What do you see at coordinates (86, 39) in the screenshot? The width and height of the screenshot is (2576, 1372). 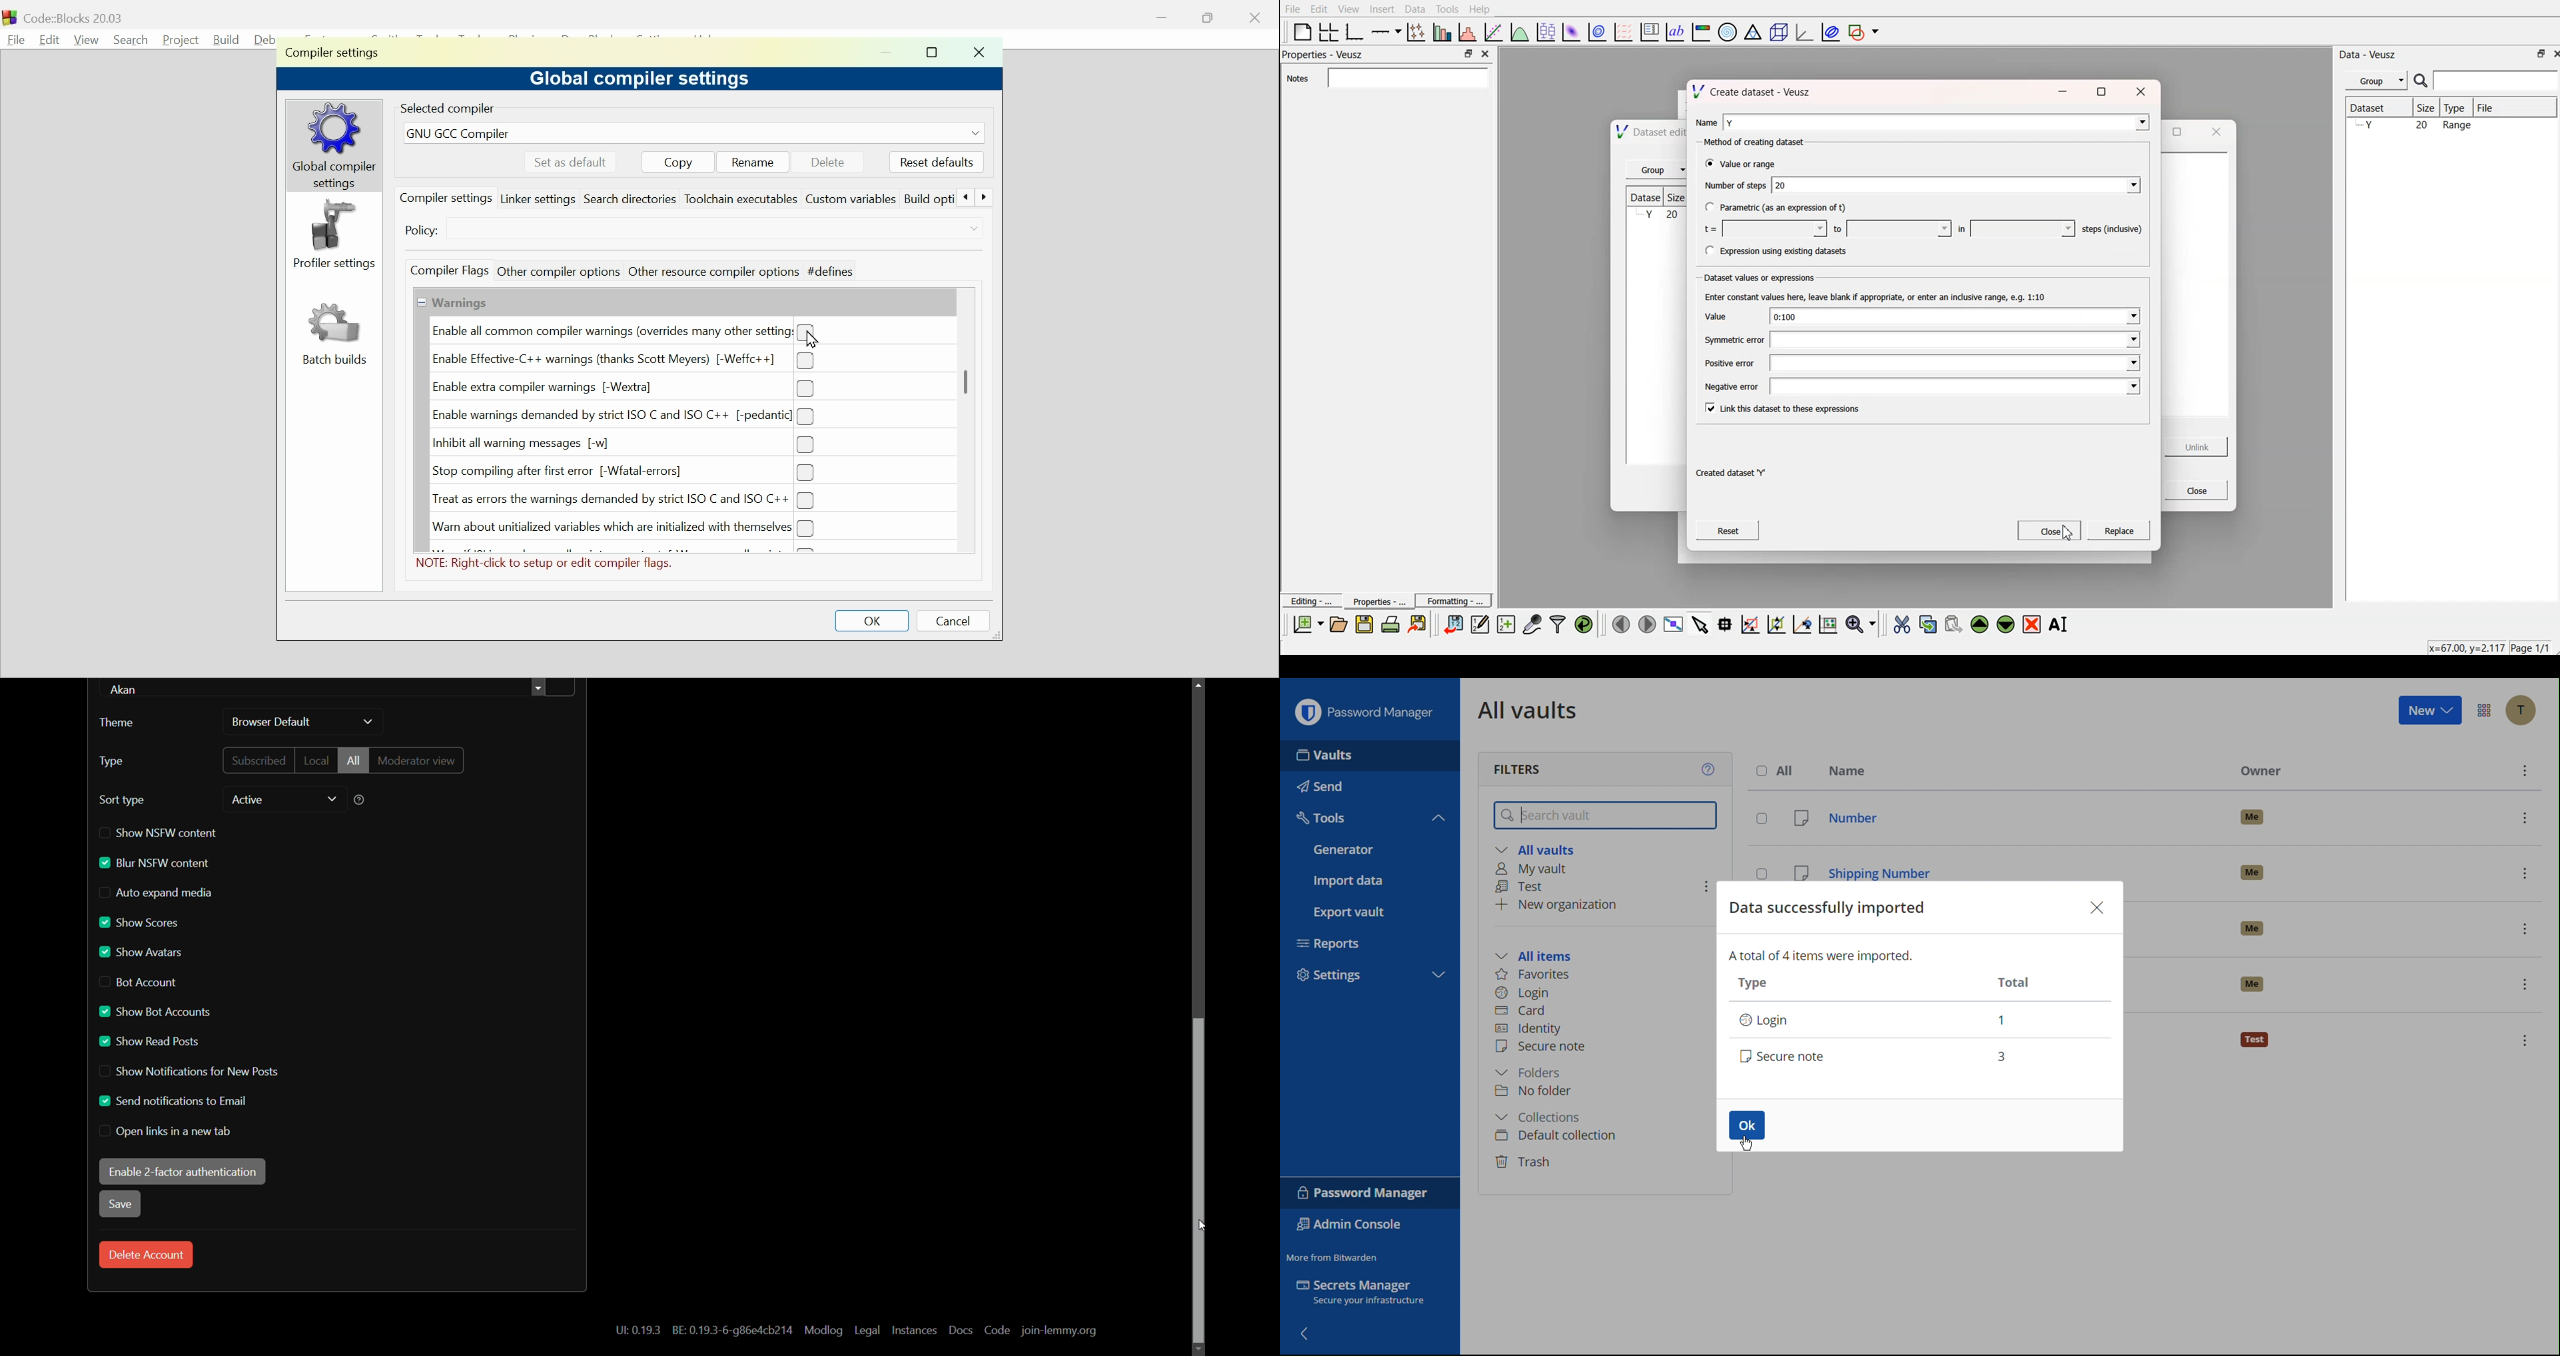 I see `View` at bounding box center [86, 39].